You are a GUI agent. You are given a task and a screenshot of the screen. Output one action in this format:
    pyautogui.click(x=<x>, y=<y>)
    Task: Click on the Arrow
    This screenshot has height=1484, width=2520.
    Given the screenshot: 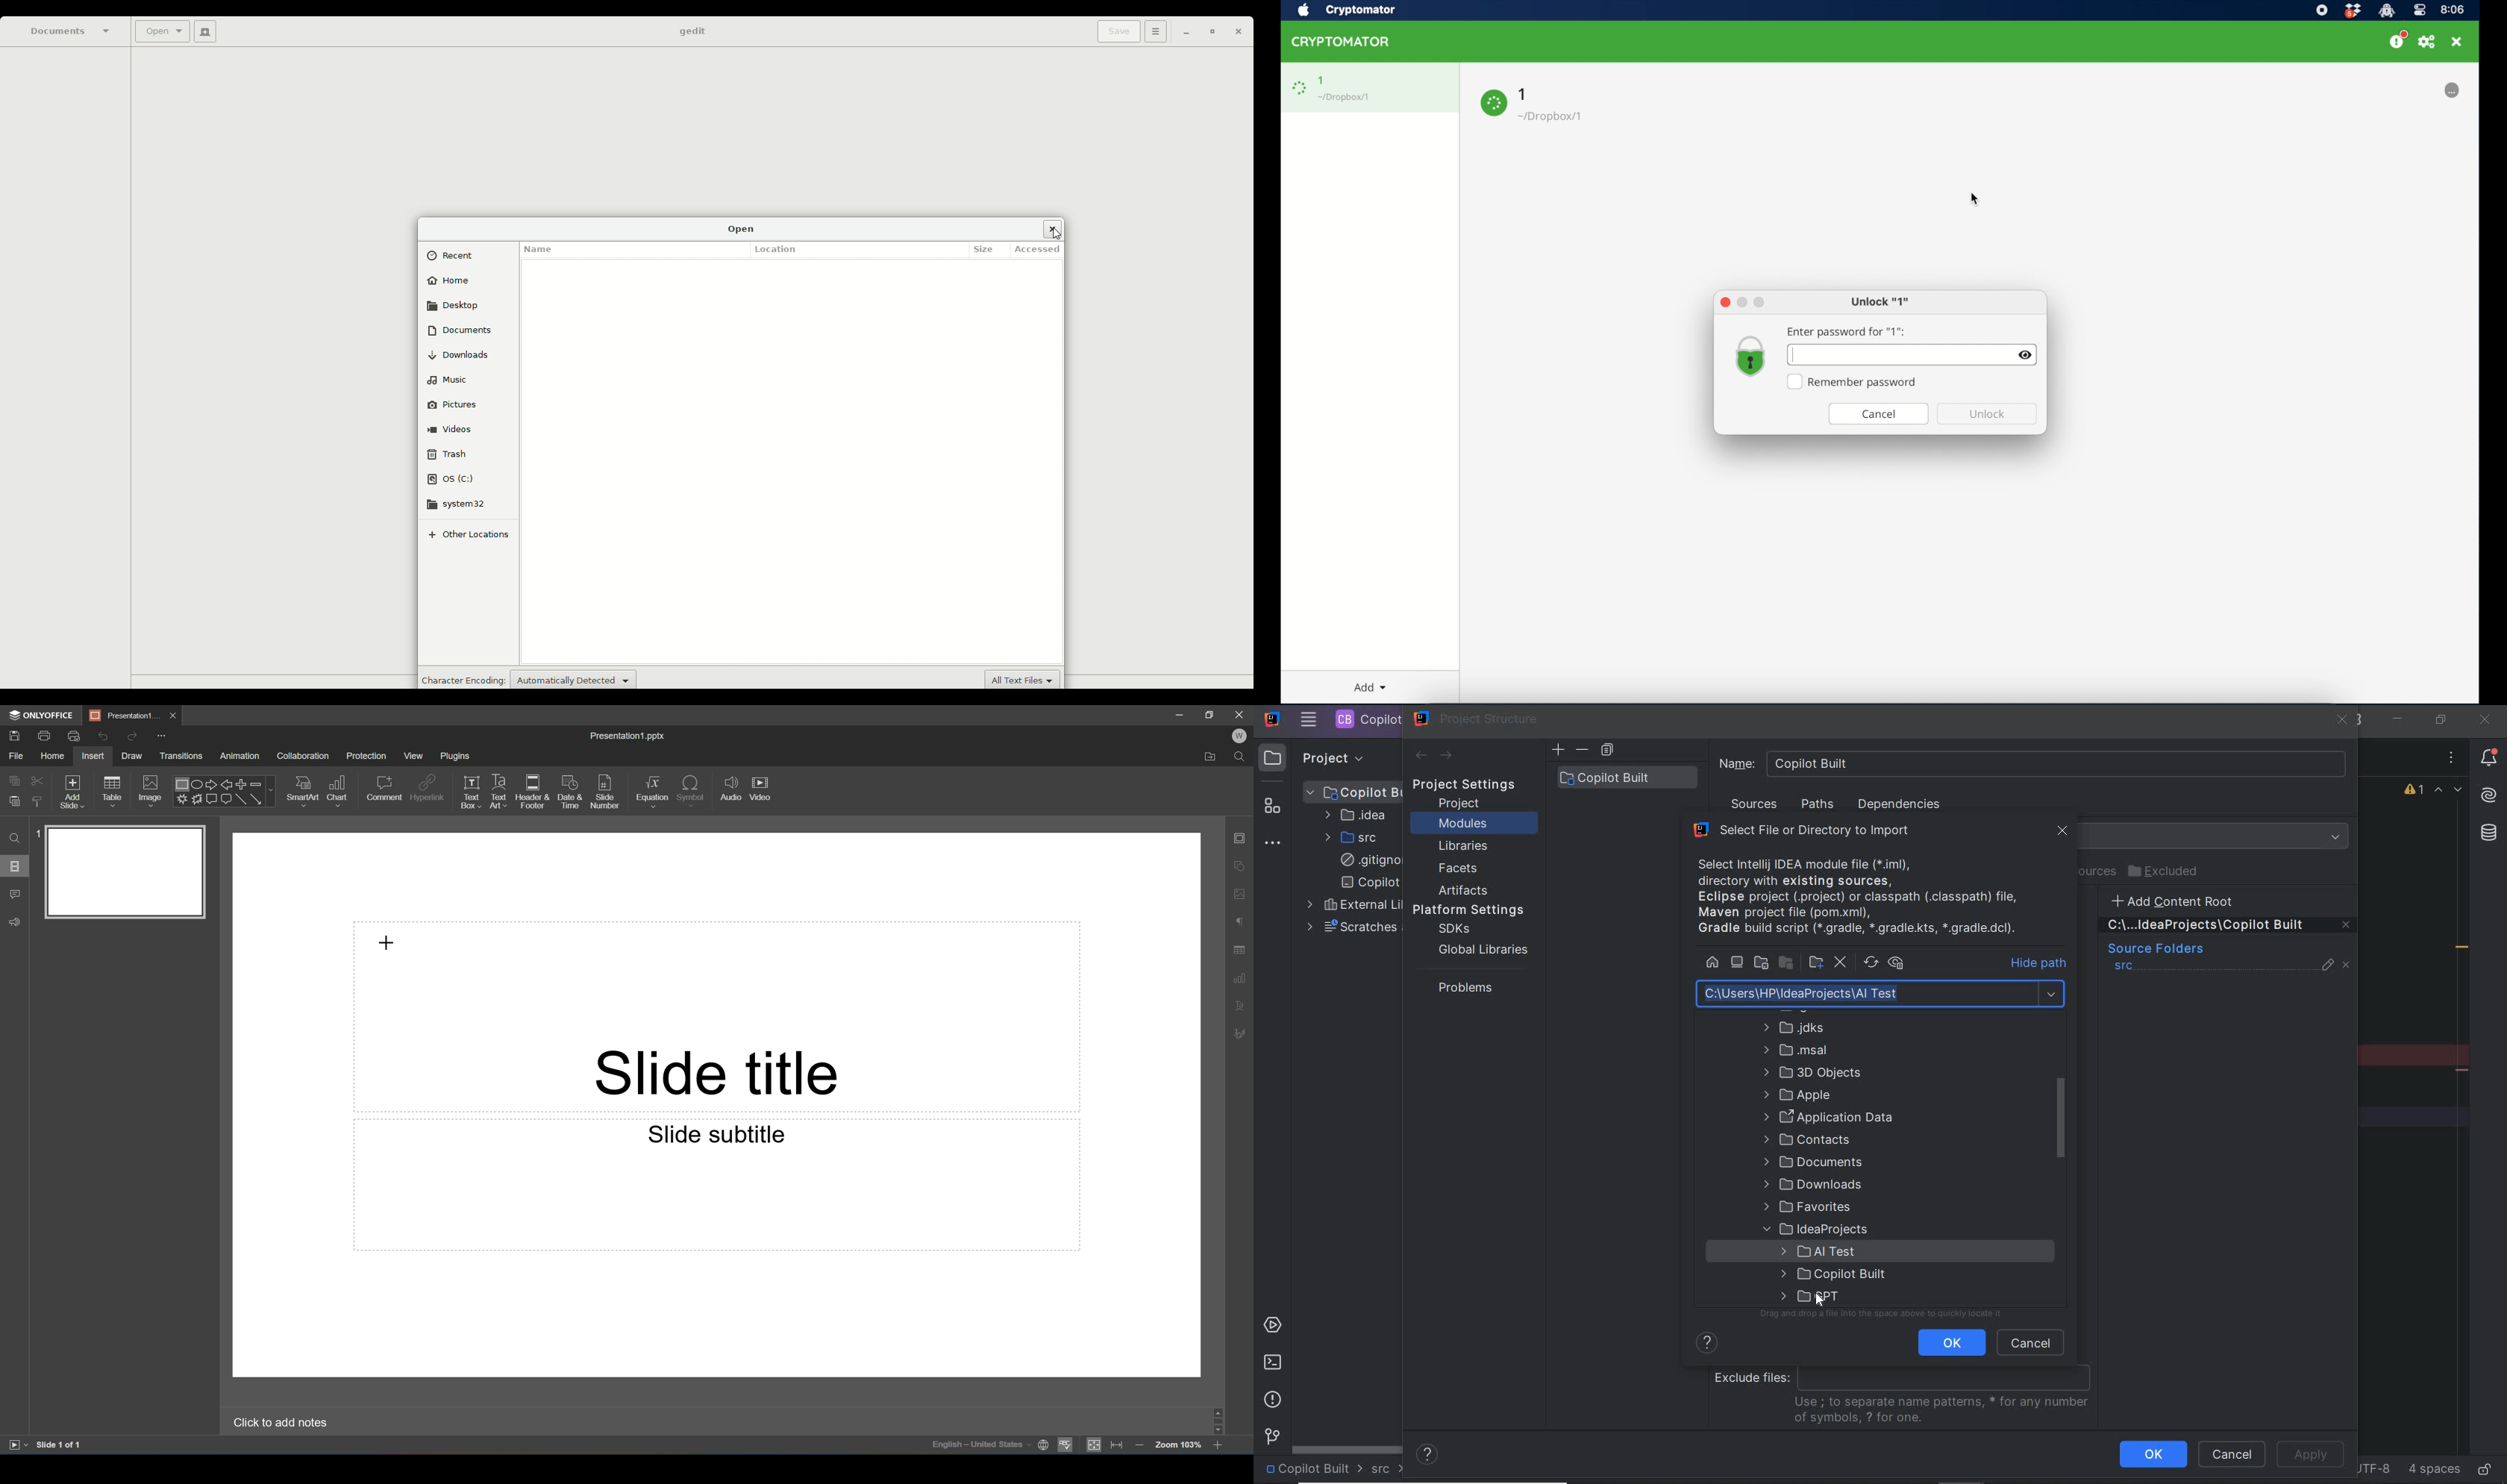 What is the action you would take?
    pyautogui.click(x=256, y=799)
    